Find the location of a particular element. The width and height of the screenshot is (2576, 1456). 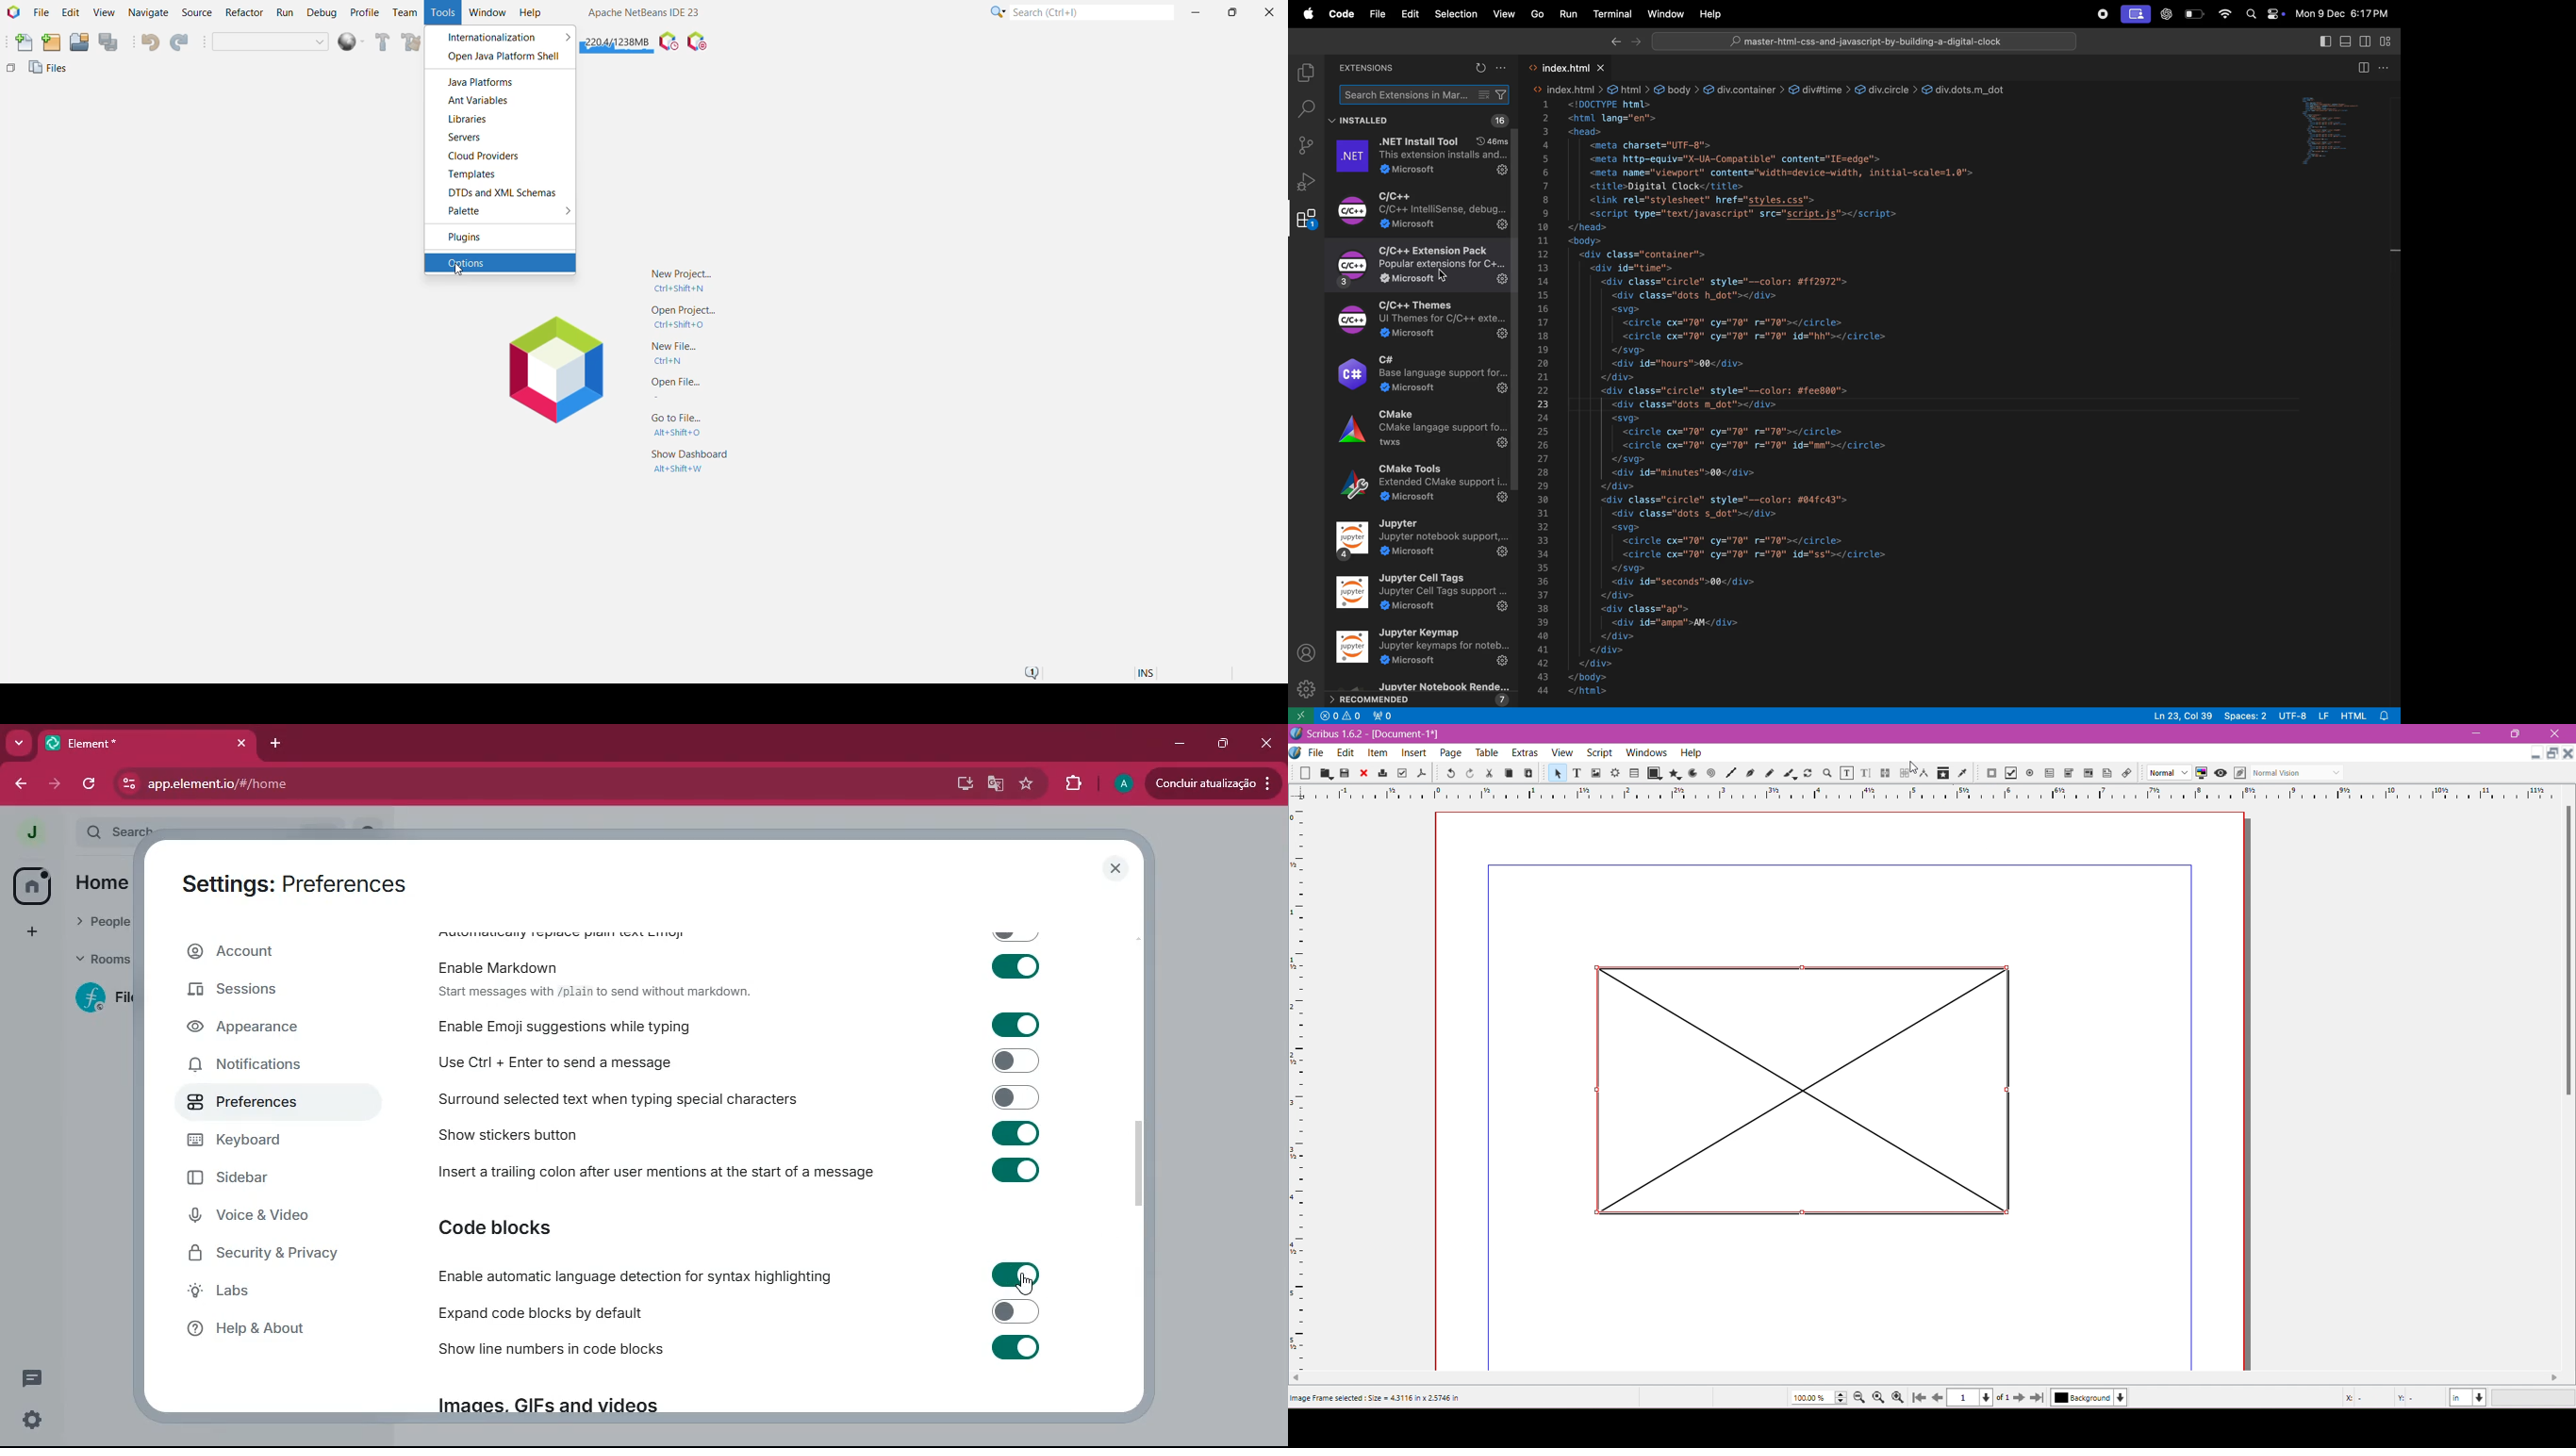

record is located at coordinates (2098, 14).